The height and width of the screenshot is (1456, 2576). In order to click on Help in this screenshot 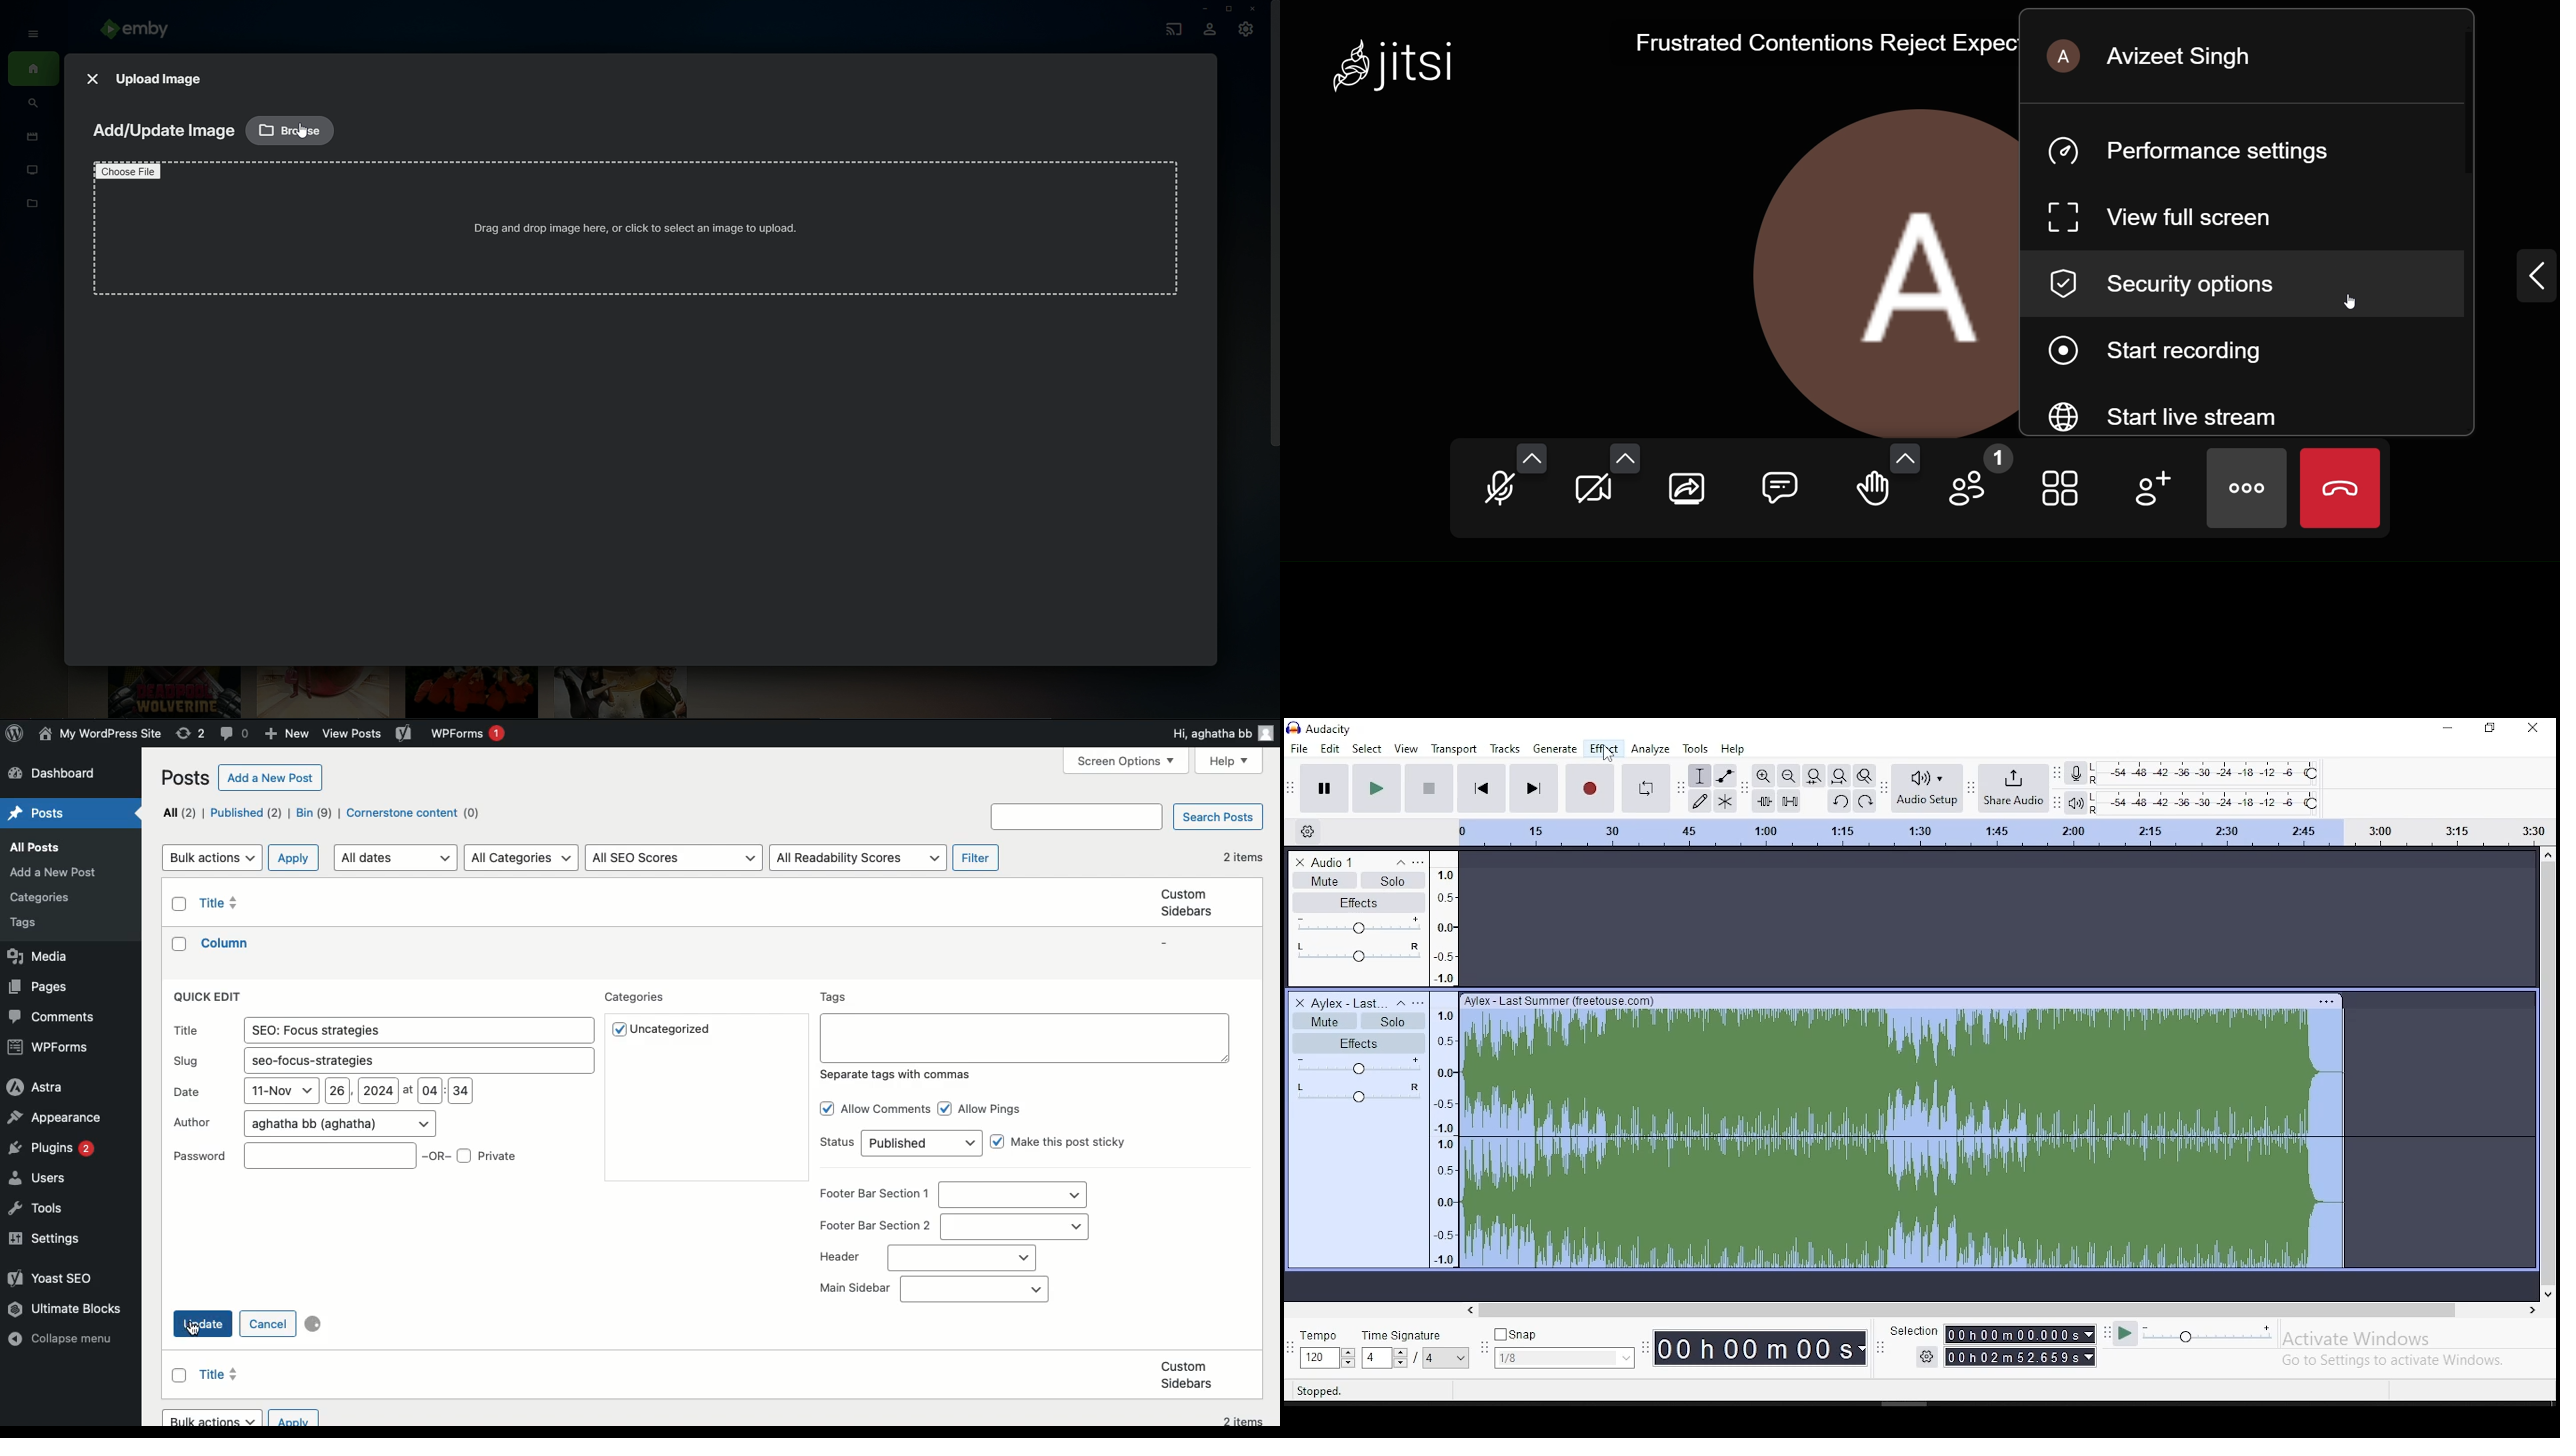, I will do `click(1230, 763)`.